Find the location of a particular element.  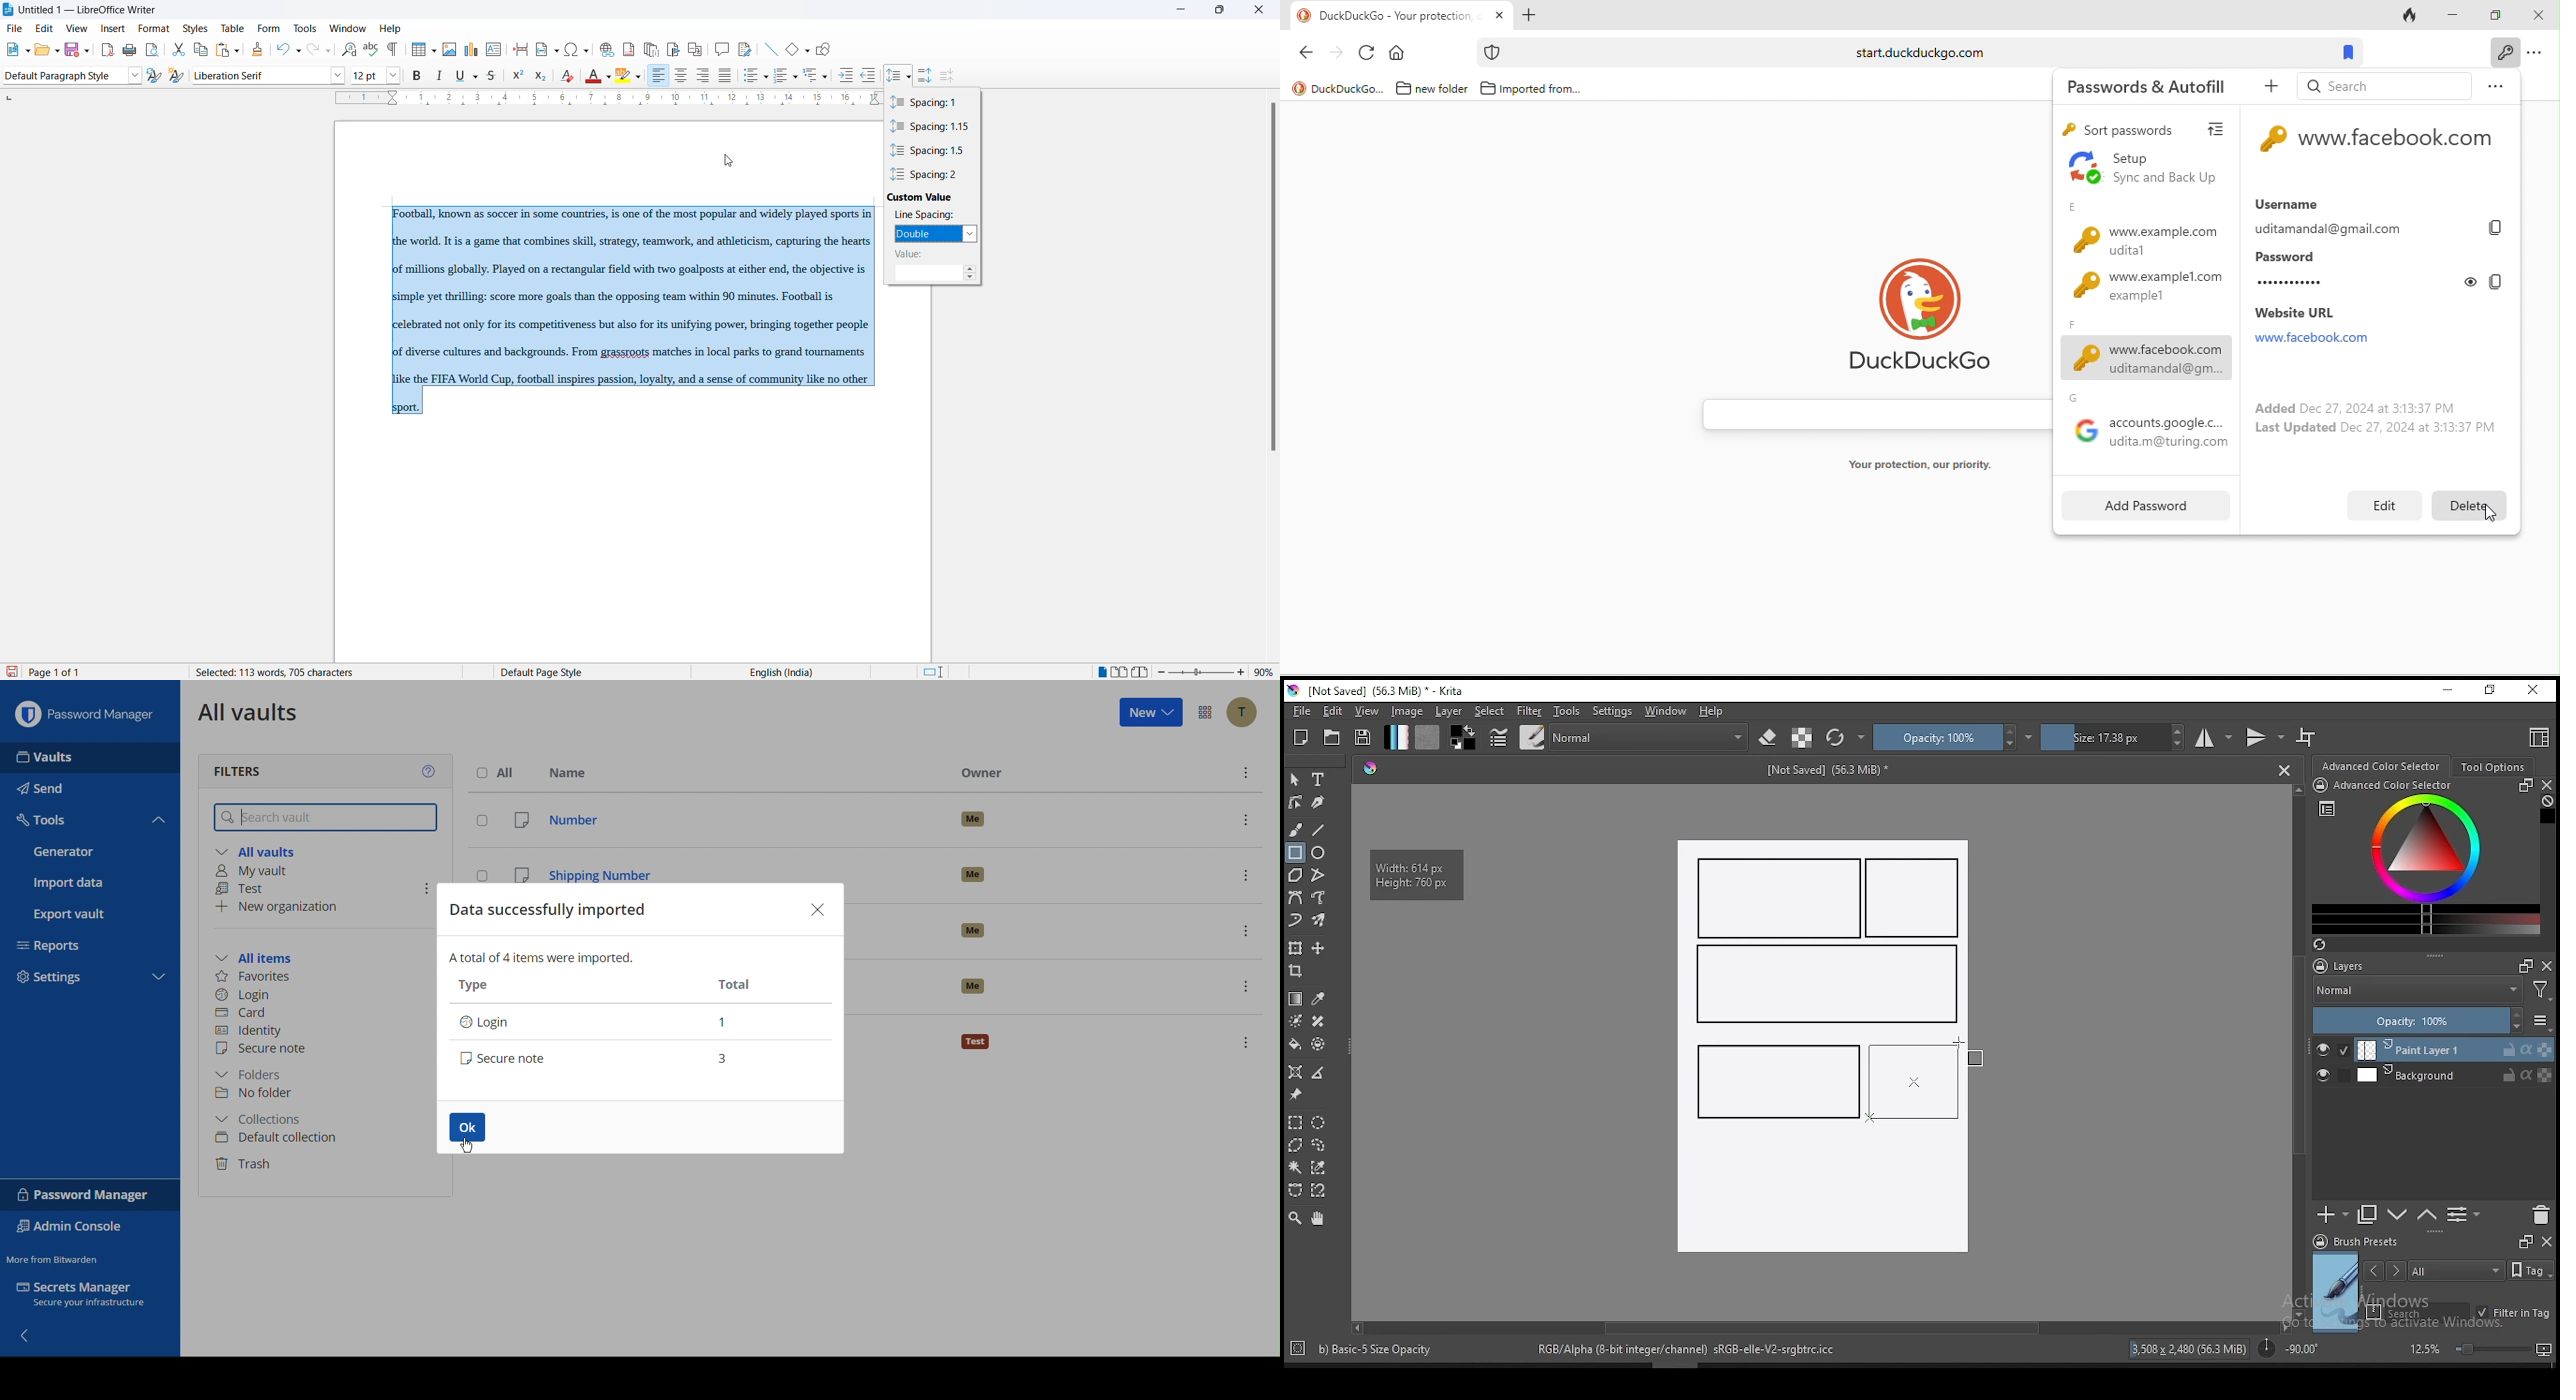

spacing value 1.5 is located at coordinates (933, 151).